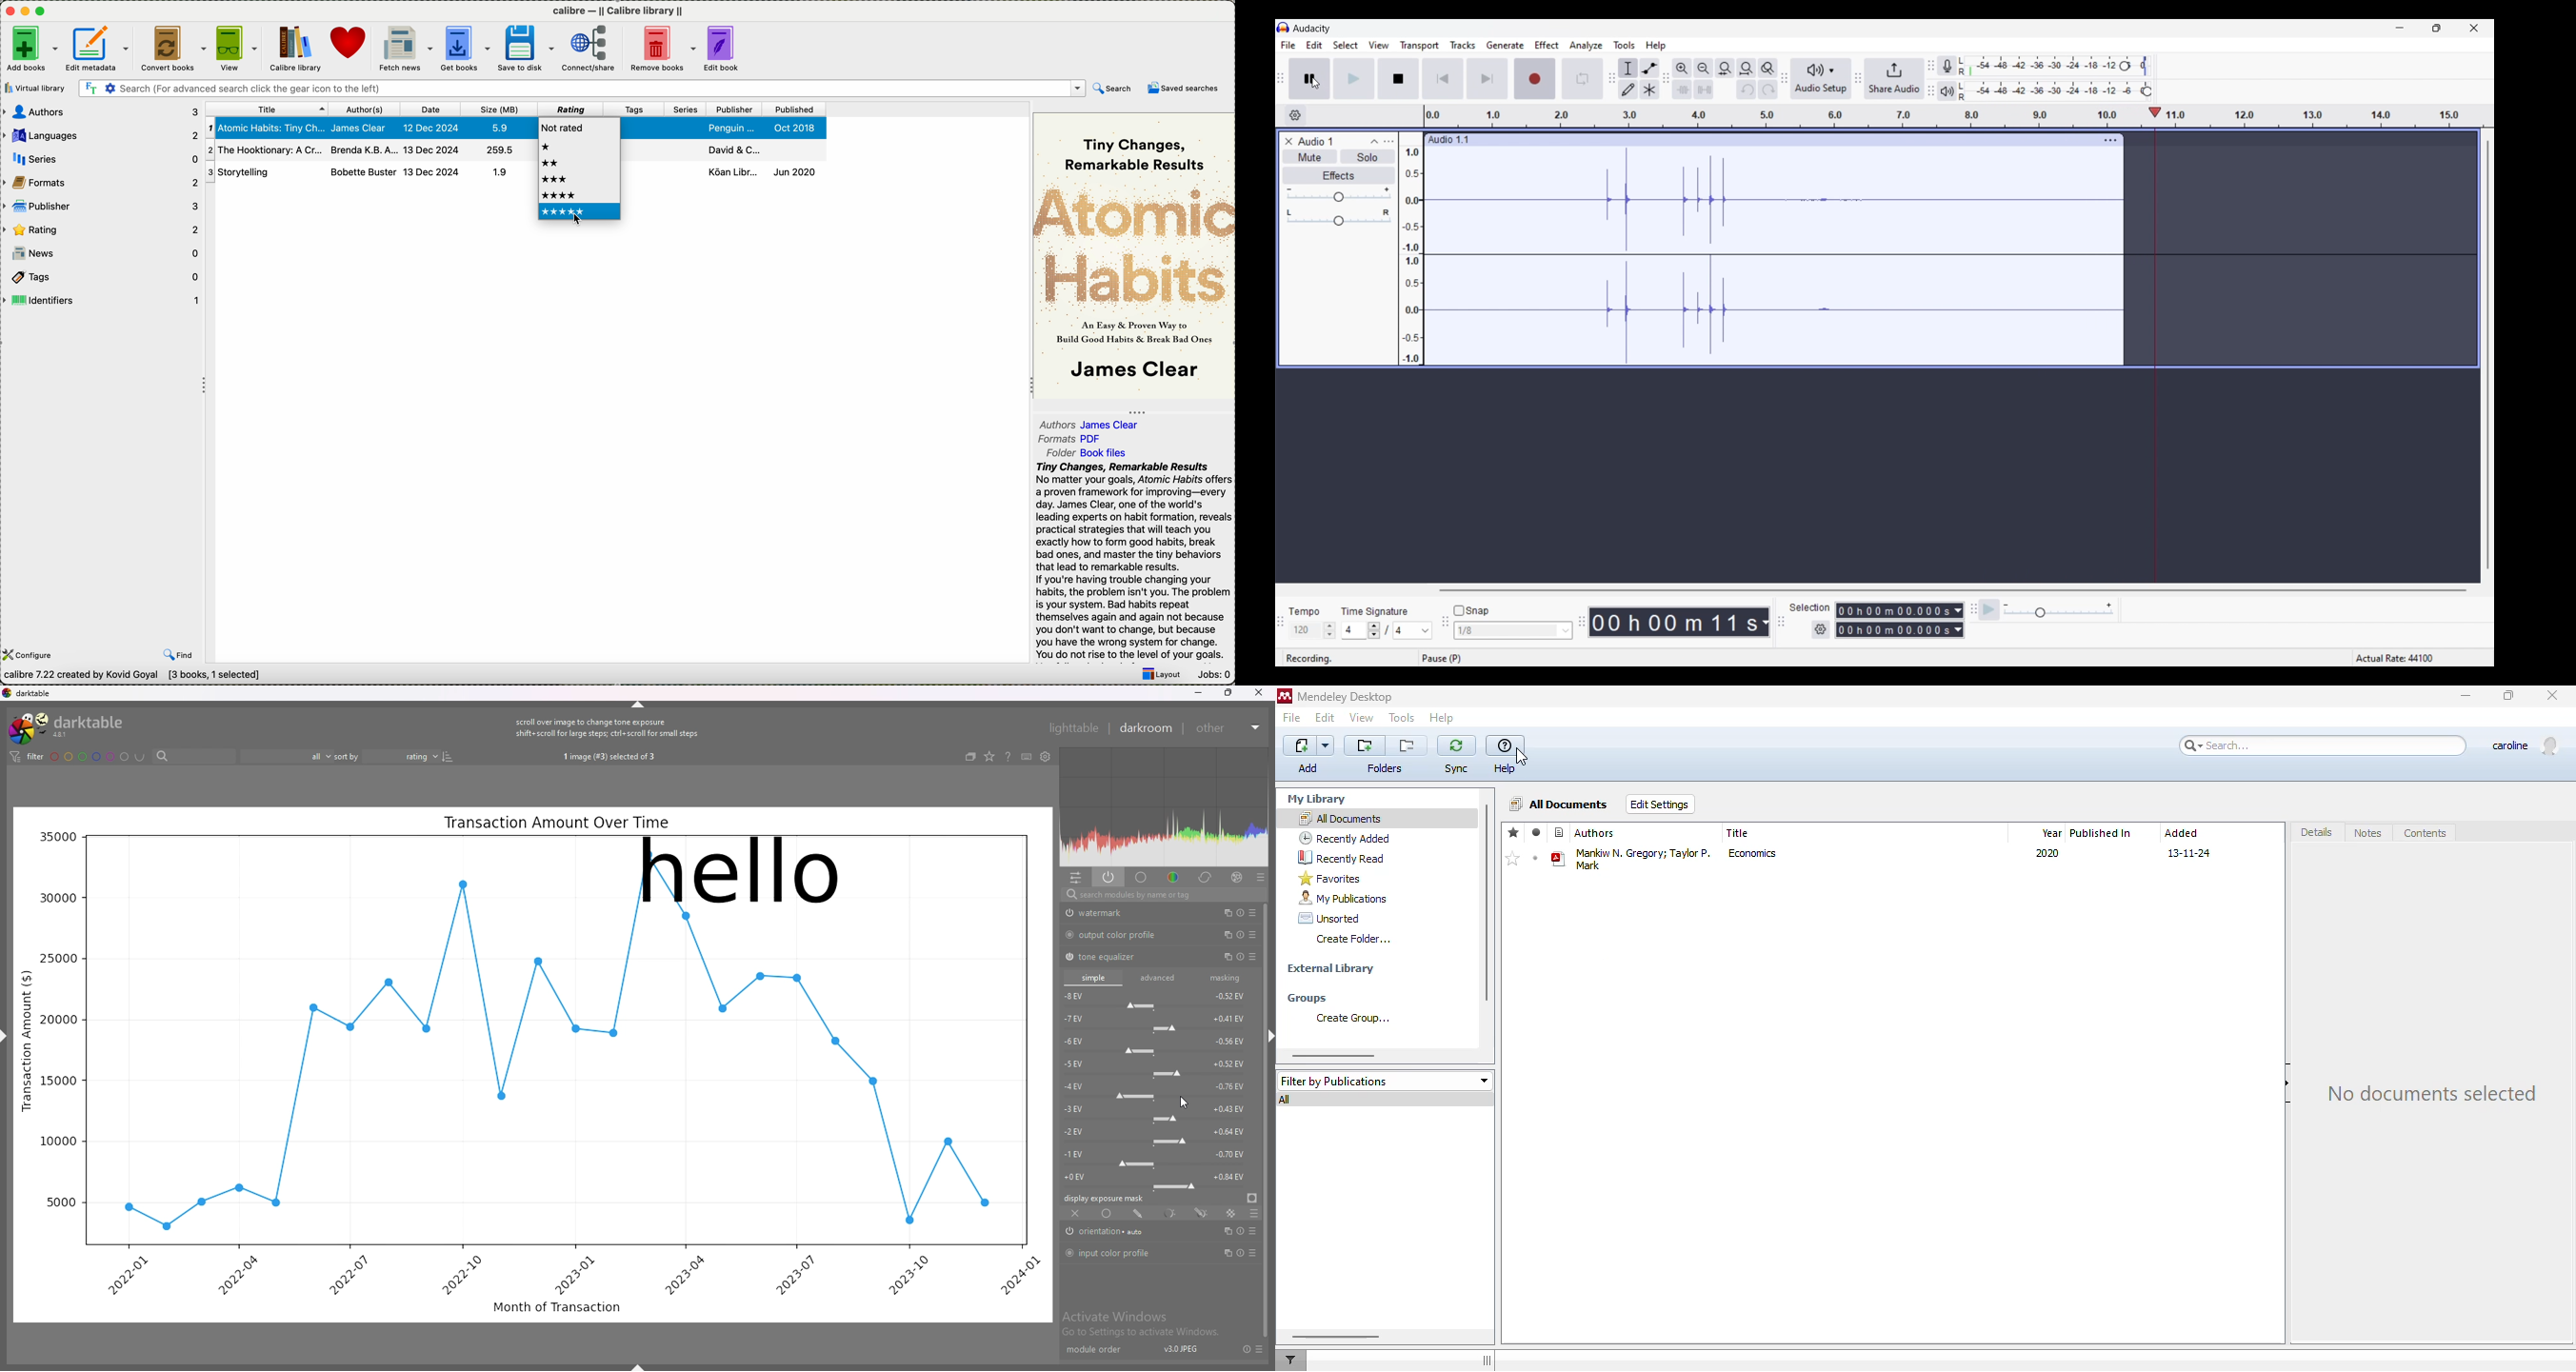  I want to click on Header to change playback level, so click(2147, 91).